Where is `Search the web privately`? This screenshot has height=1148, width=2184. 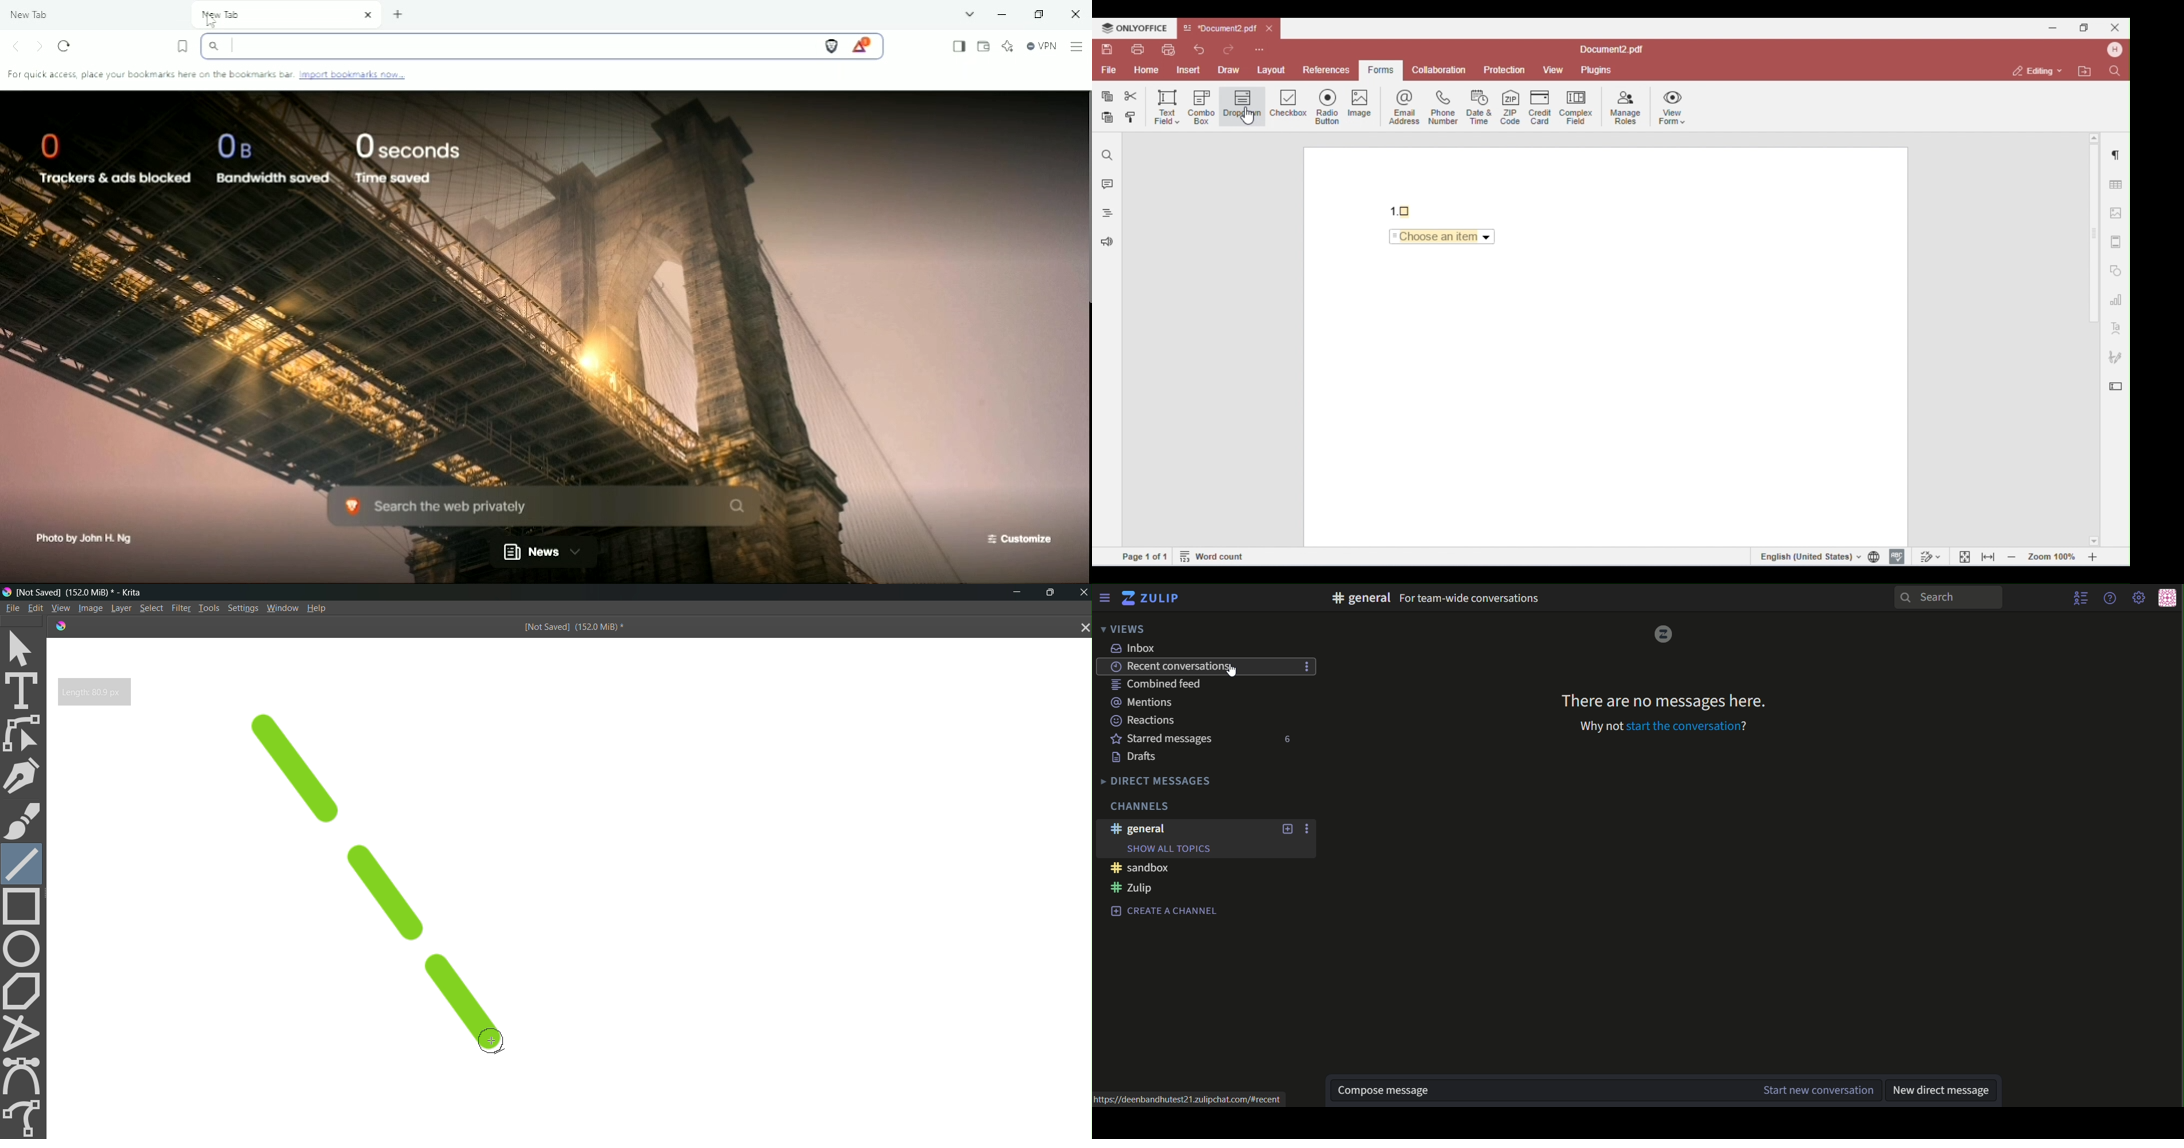
Search the web privately is located at coordinates (544, 506).